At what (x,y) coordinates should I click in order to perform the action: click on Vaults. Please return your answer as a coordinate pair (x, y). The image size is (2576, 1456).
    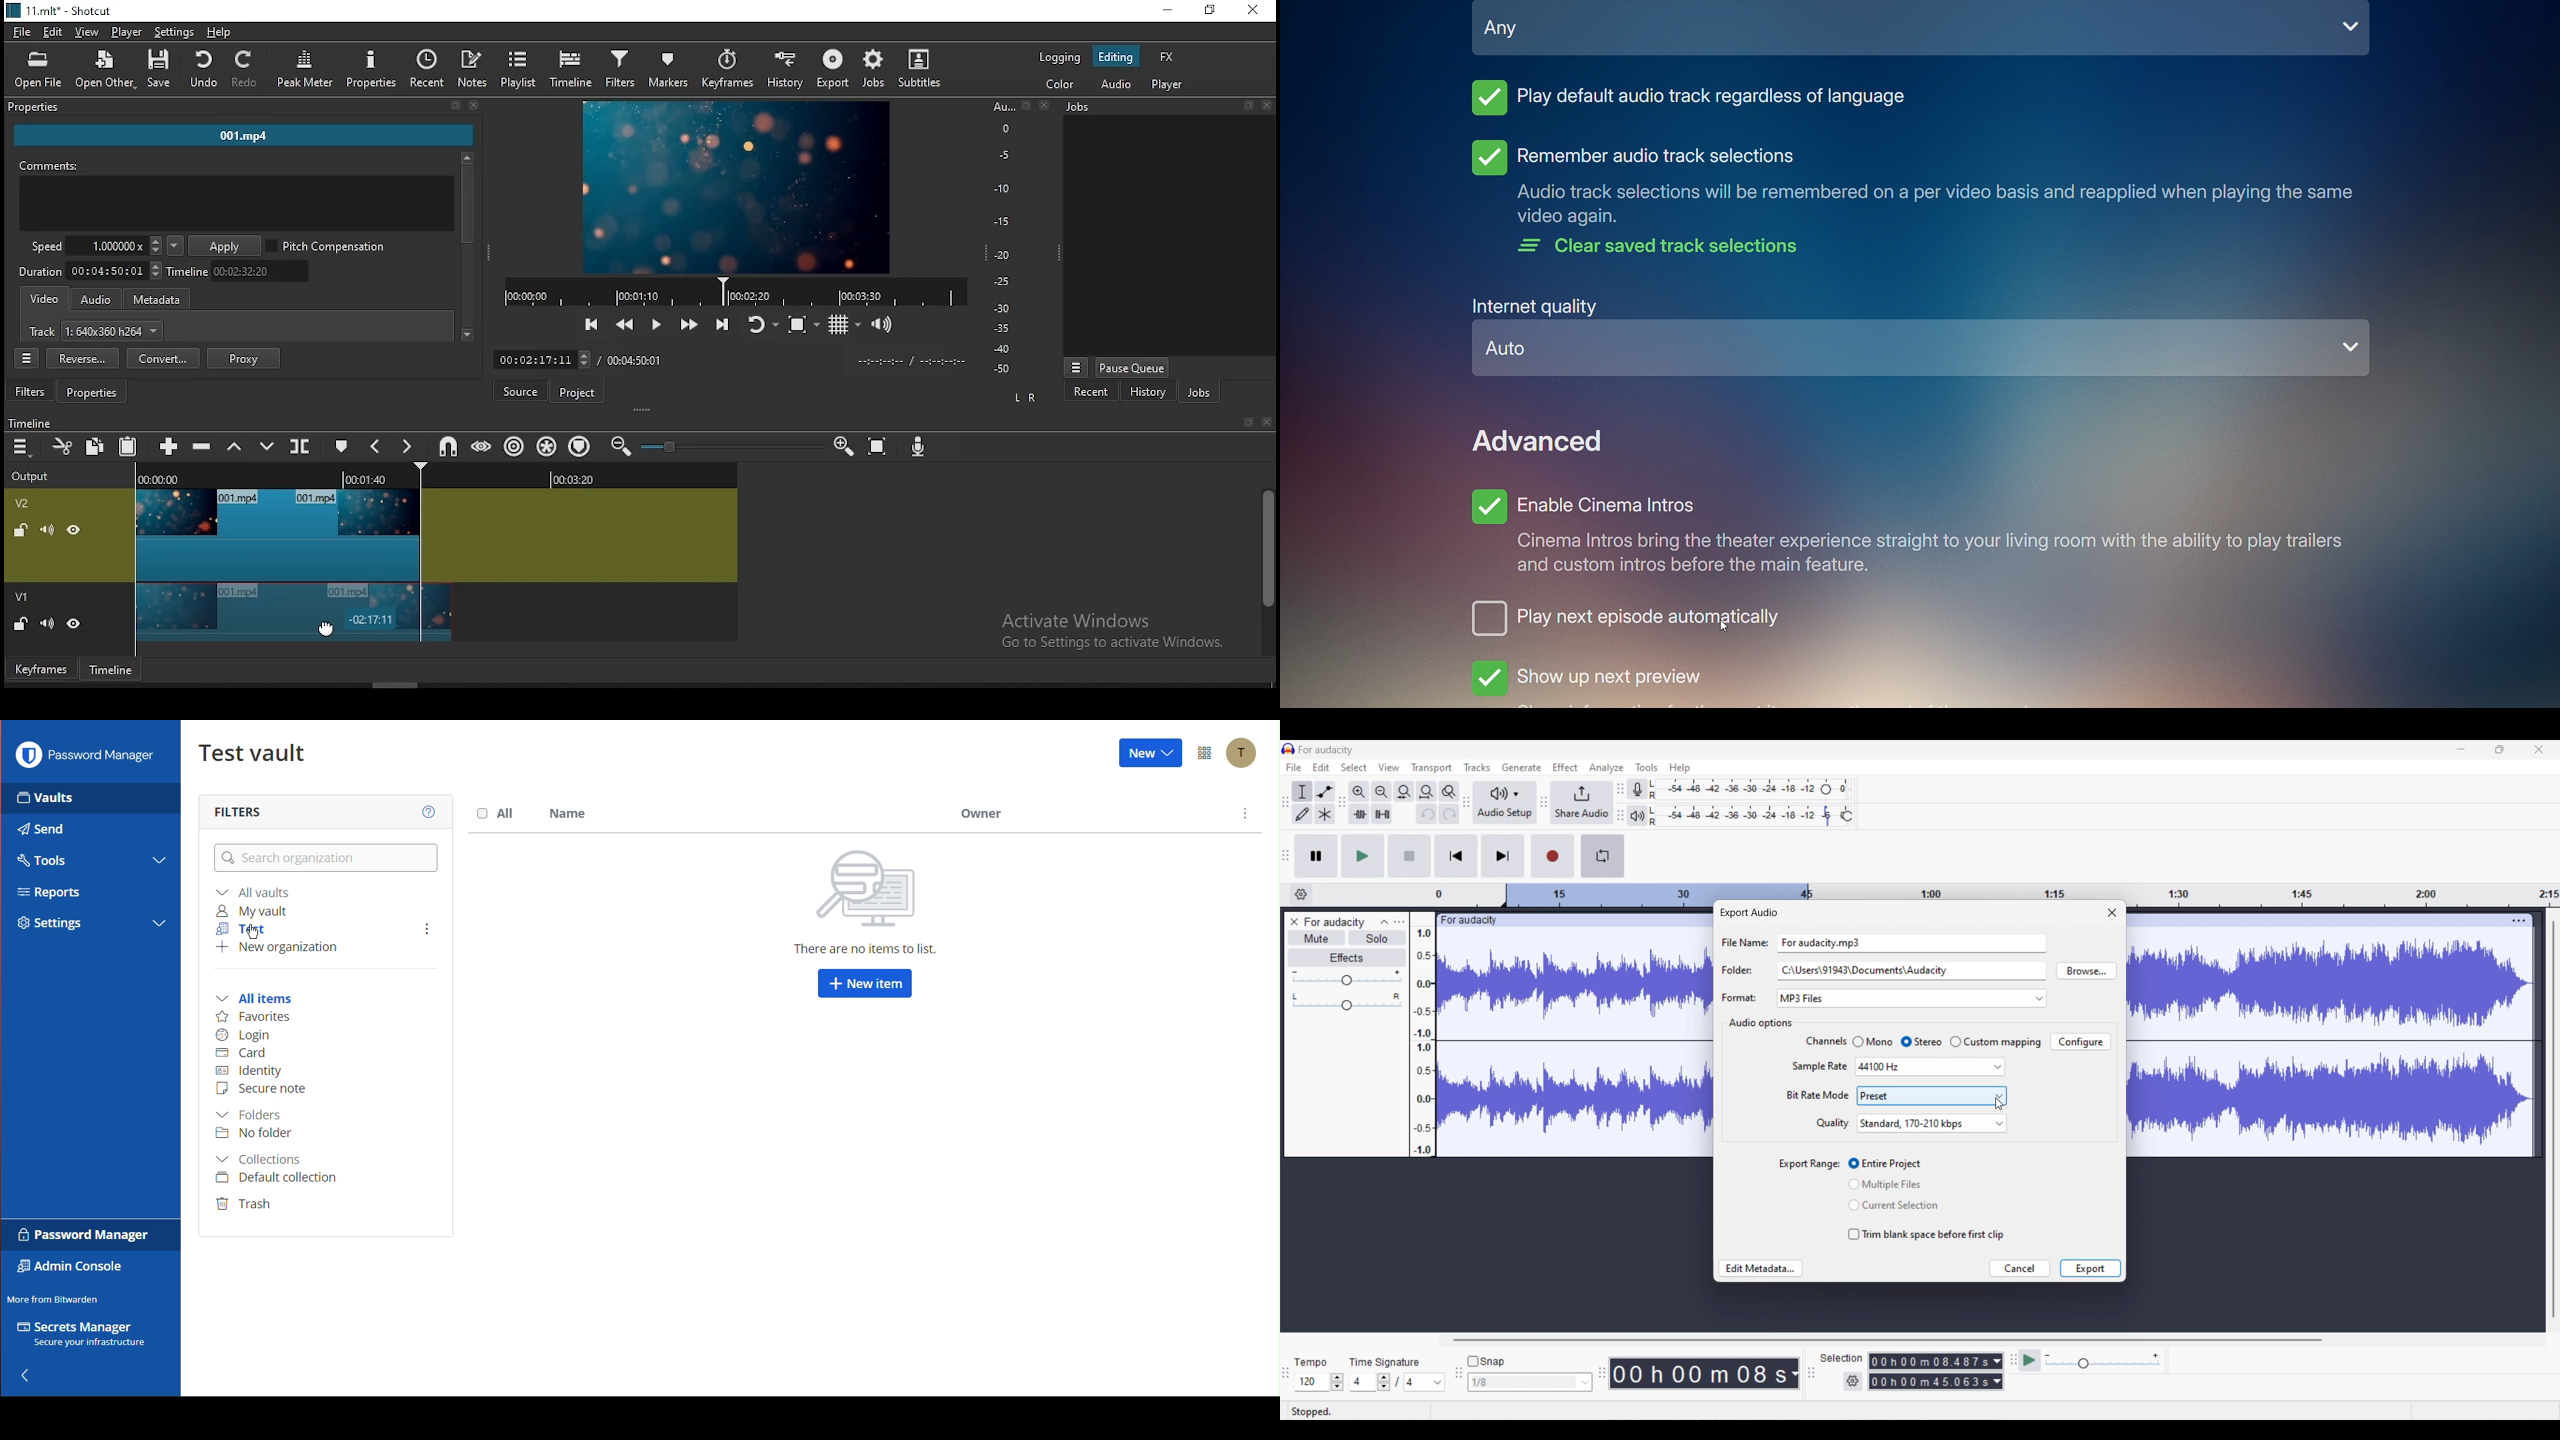
    Looking at the image, I should click on (51, 799).